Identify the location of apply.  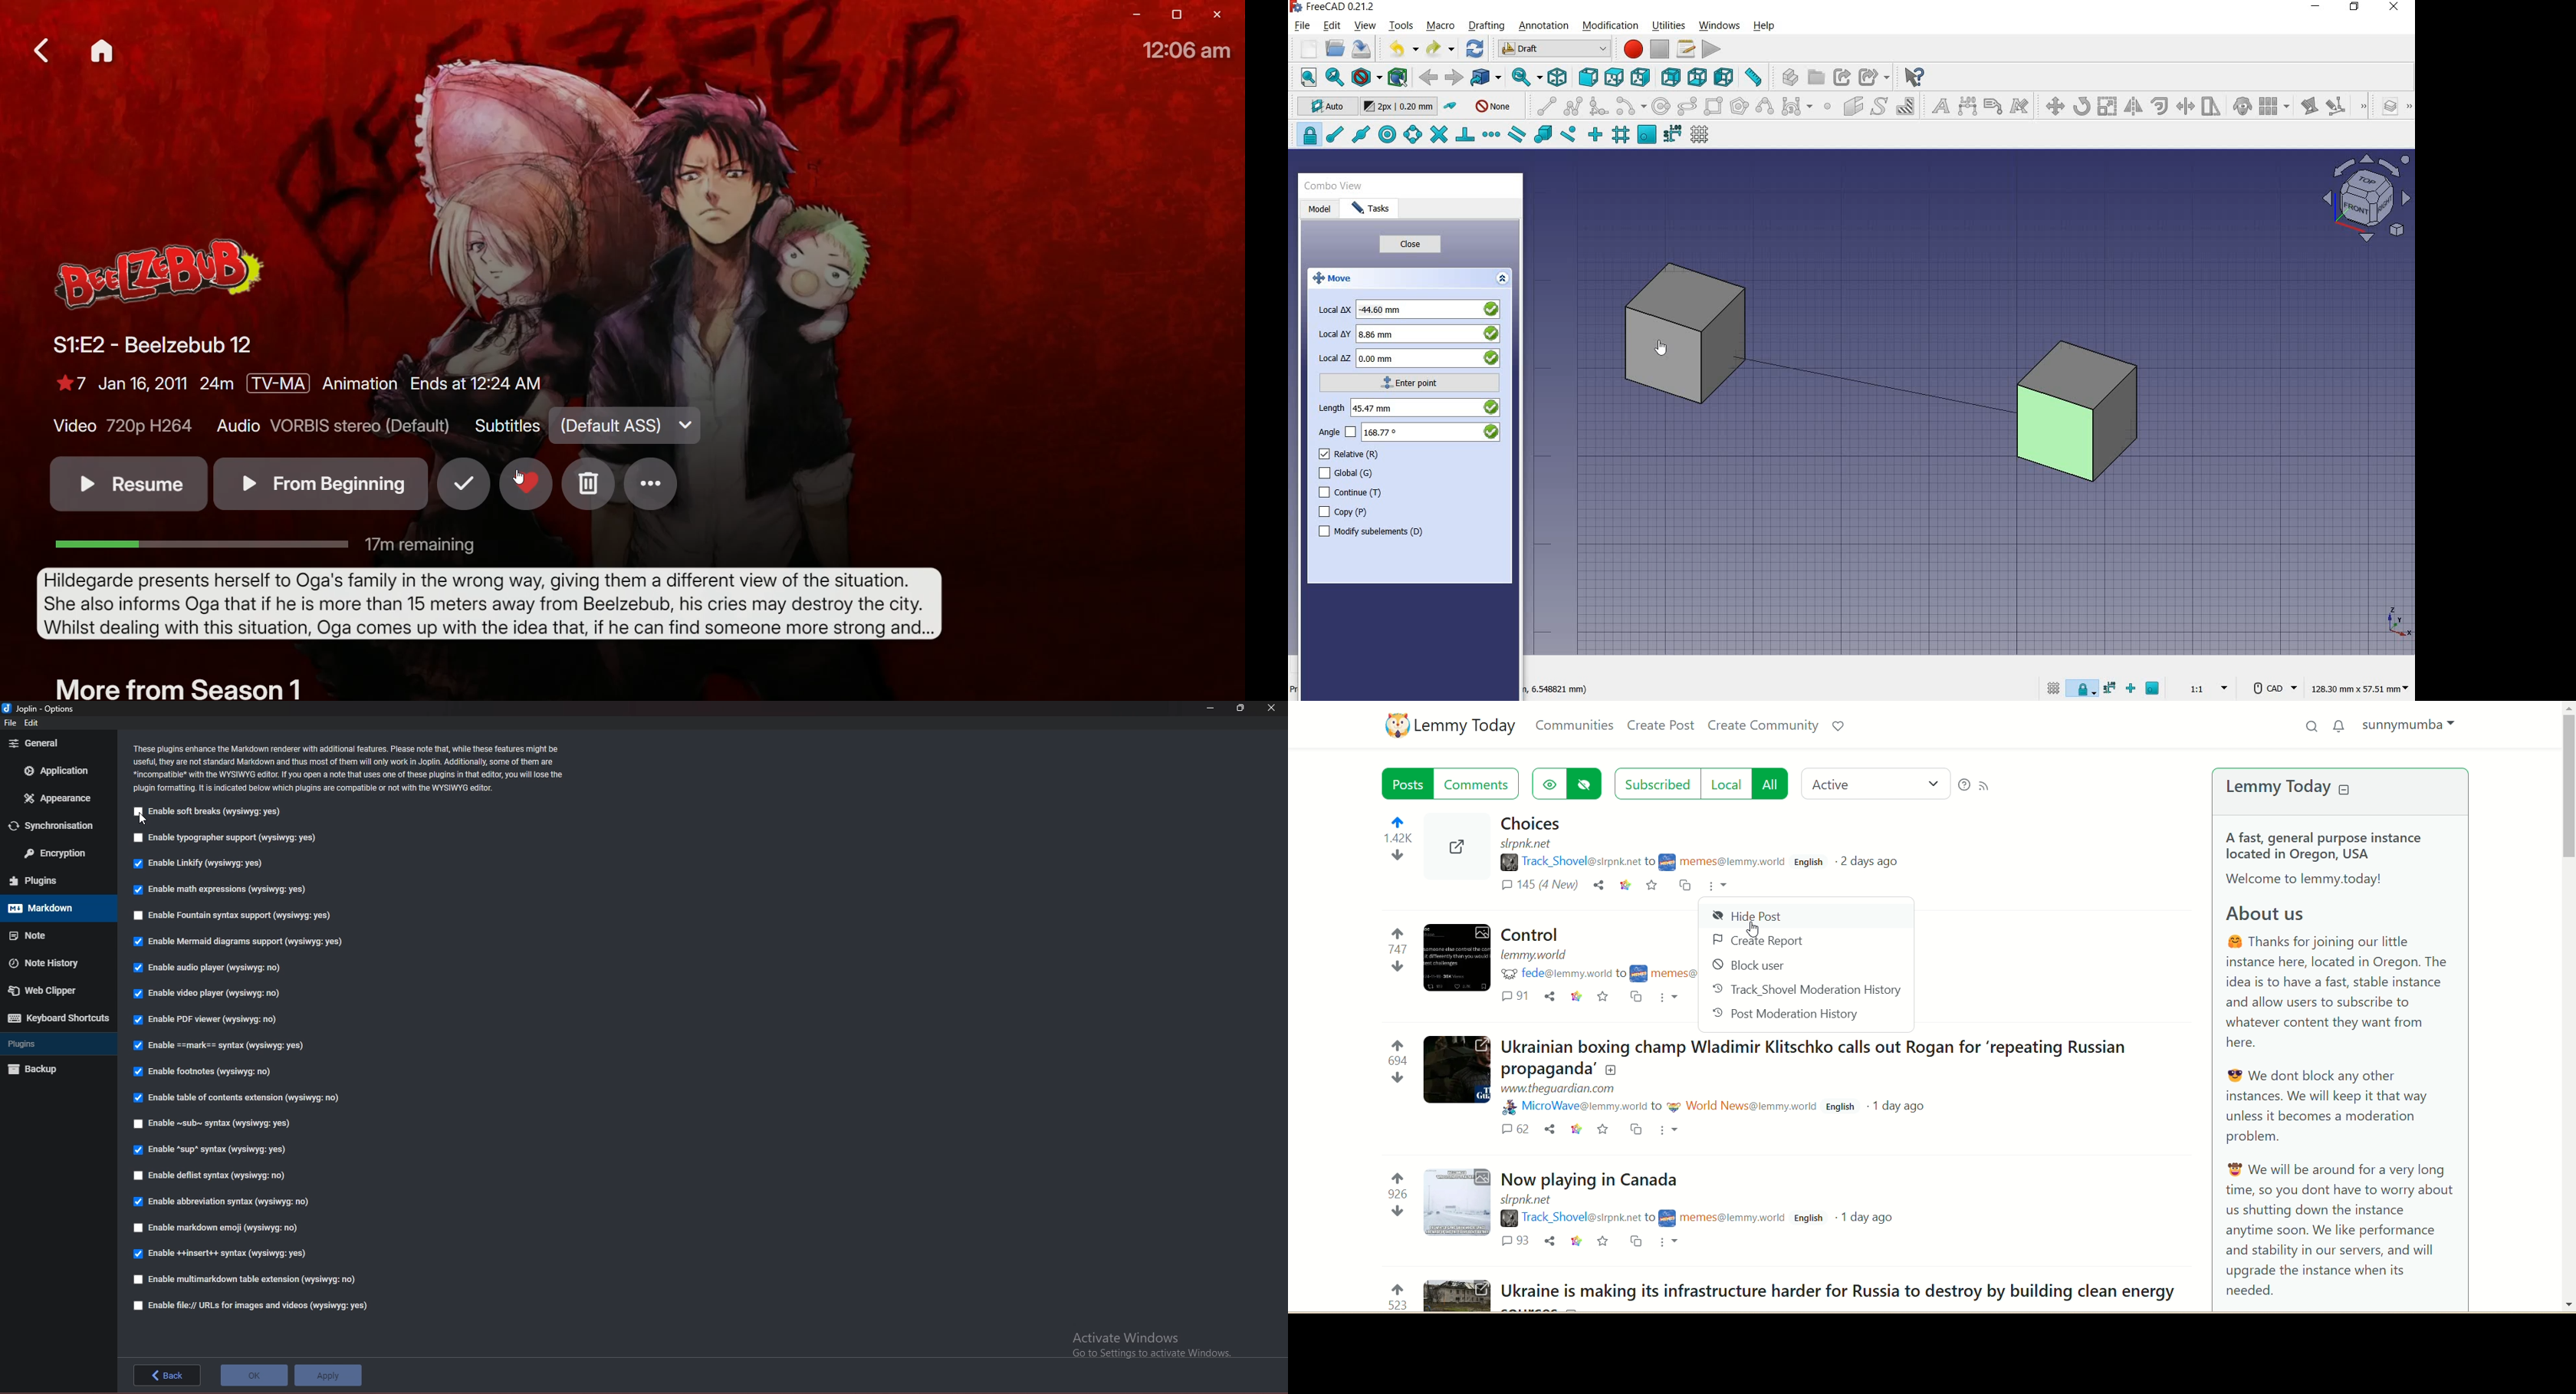
(328, 1376).